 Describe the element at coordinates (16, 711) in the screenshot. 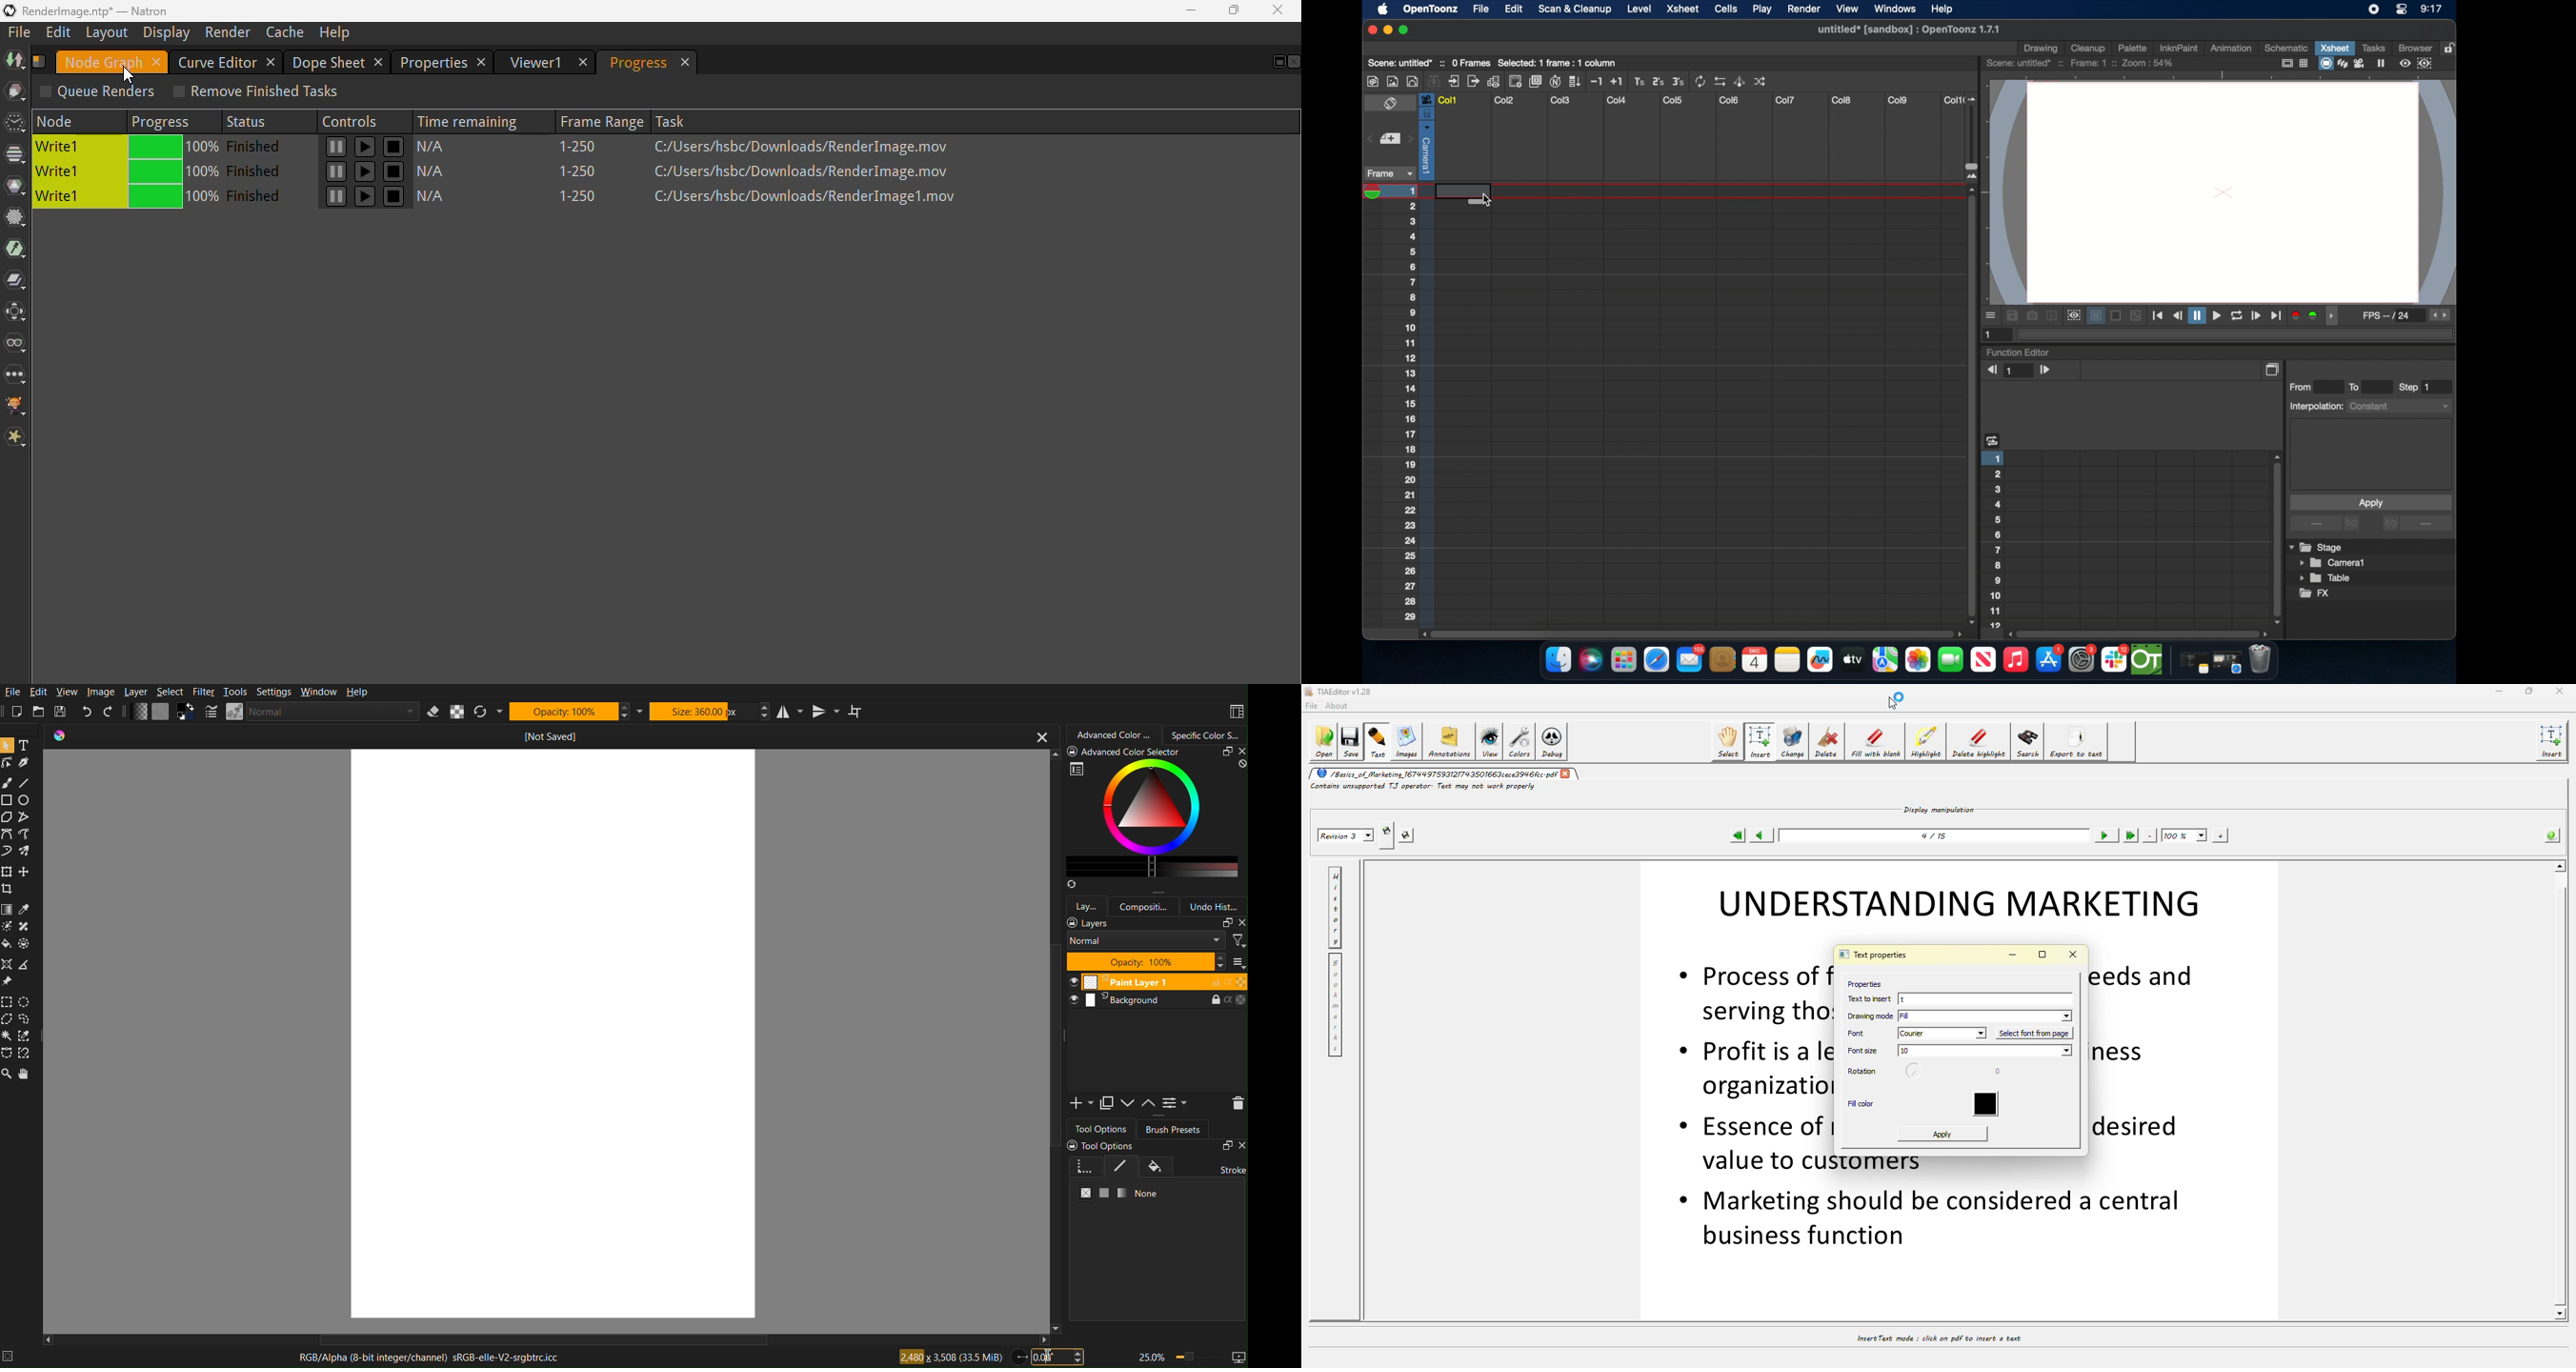

I see `New Project` at that location.